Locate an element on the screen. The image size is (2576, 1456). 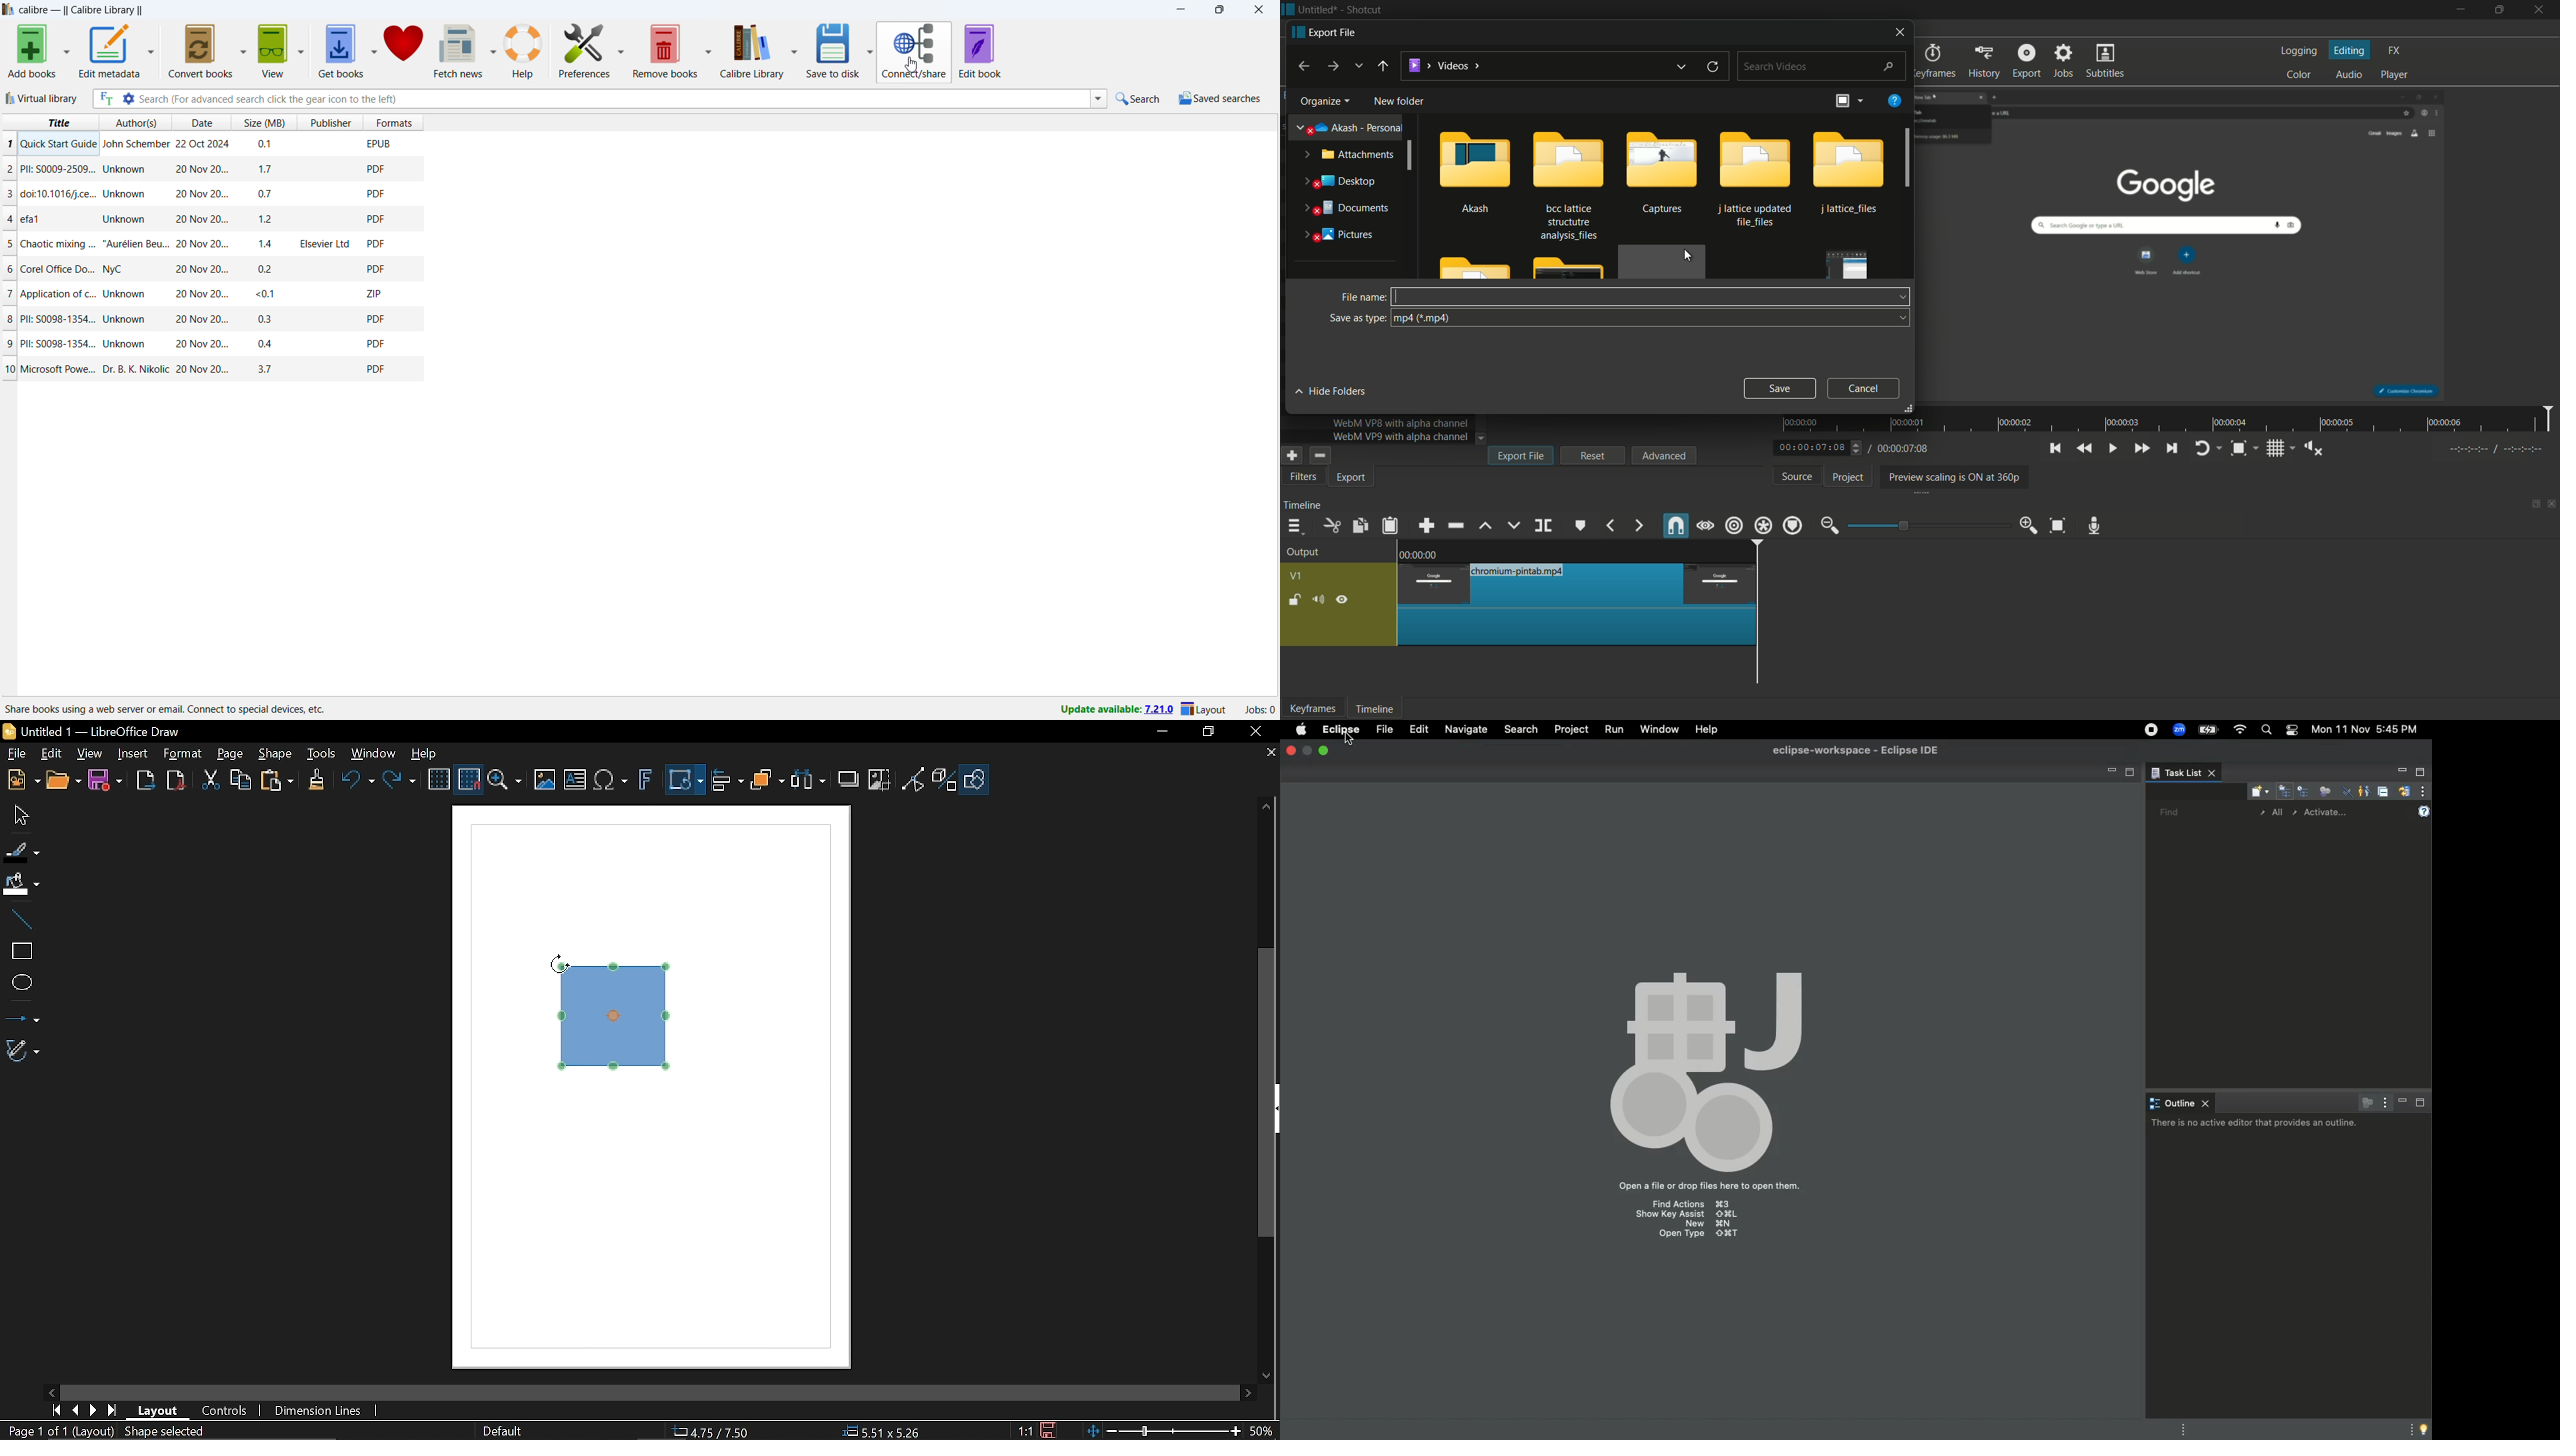
app name is located at coordinates (1363, 9).